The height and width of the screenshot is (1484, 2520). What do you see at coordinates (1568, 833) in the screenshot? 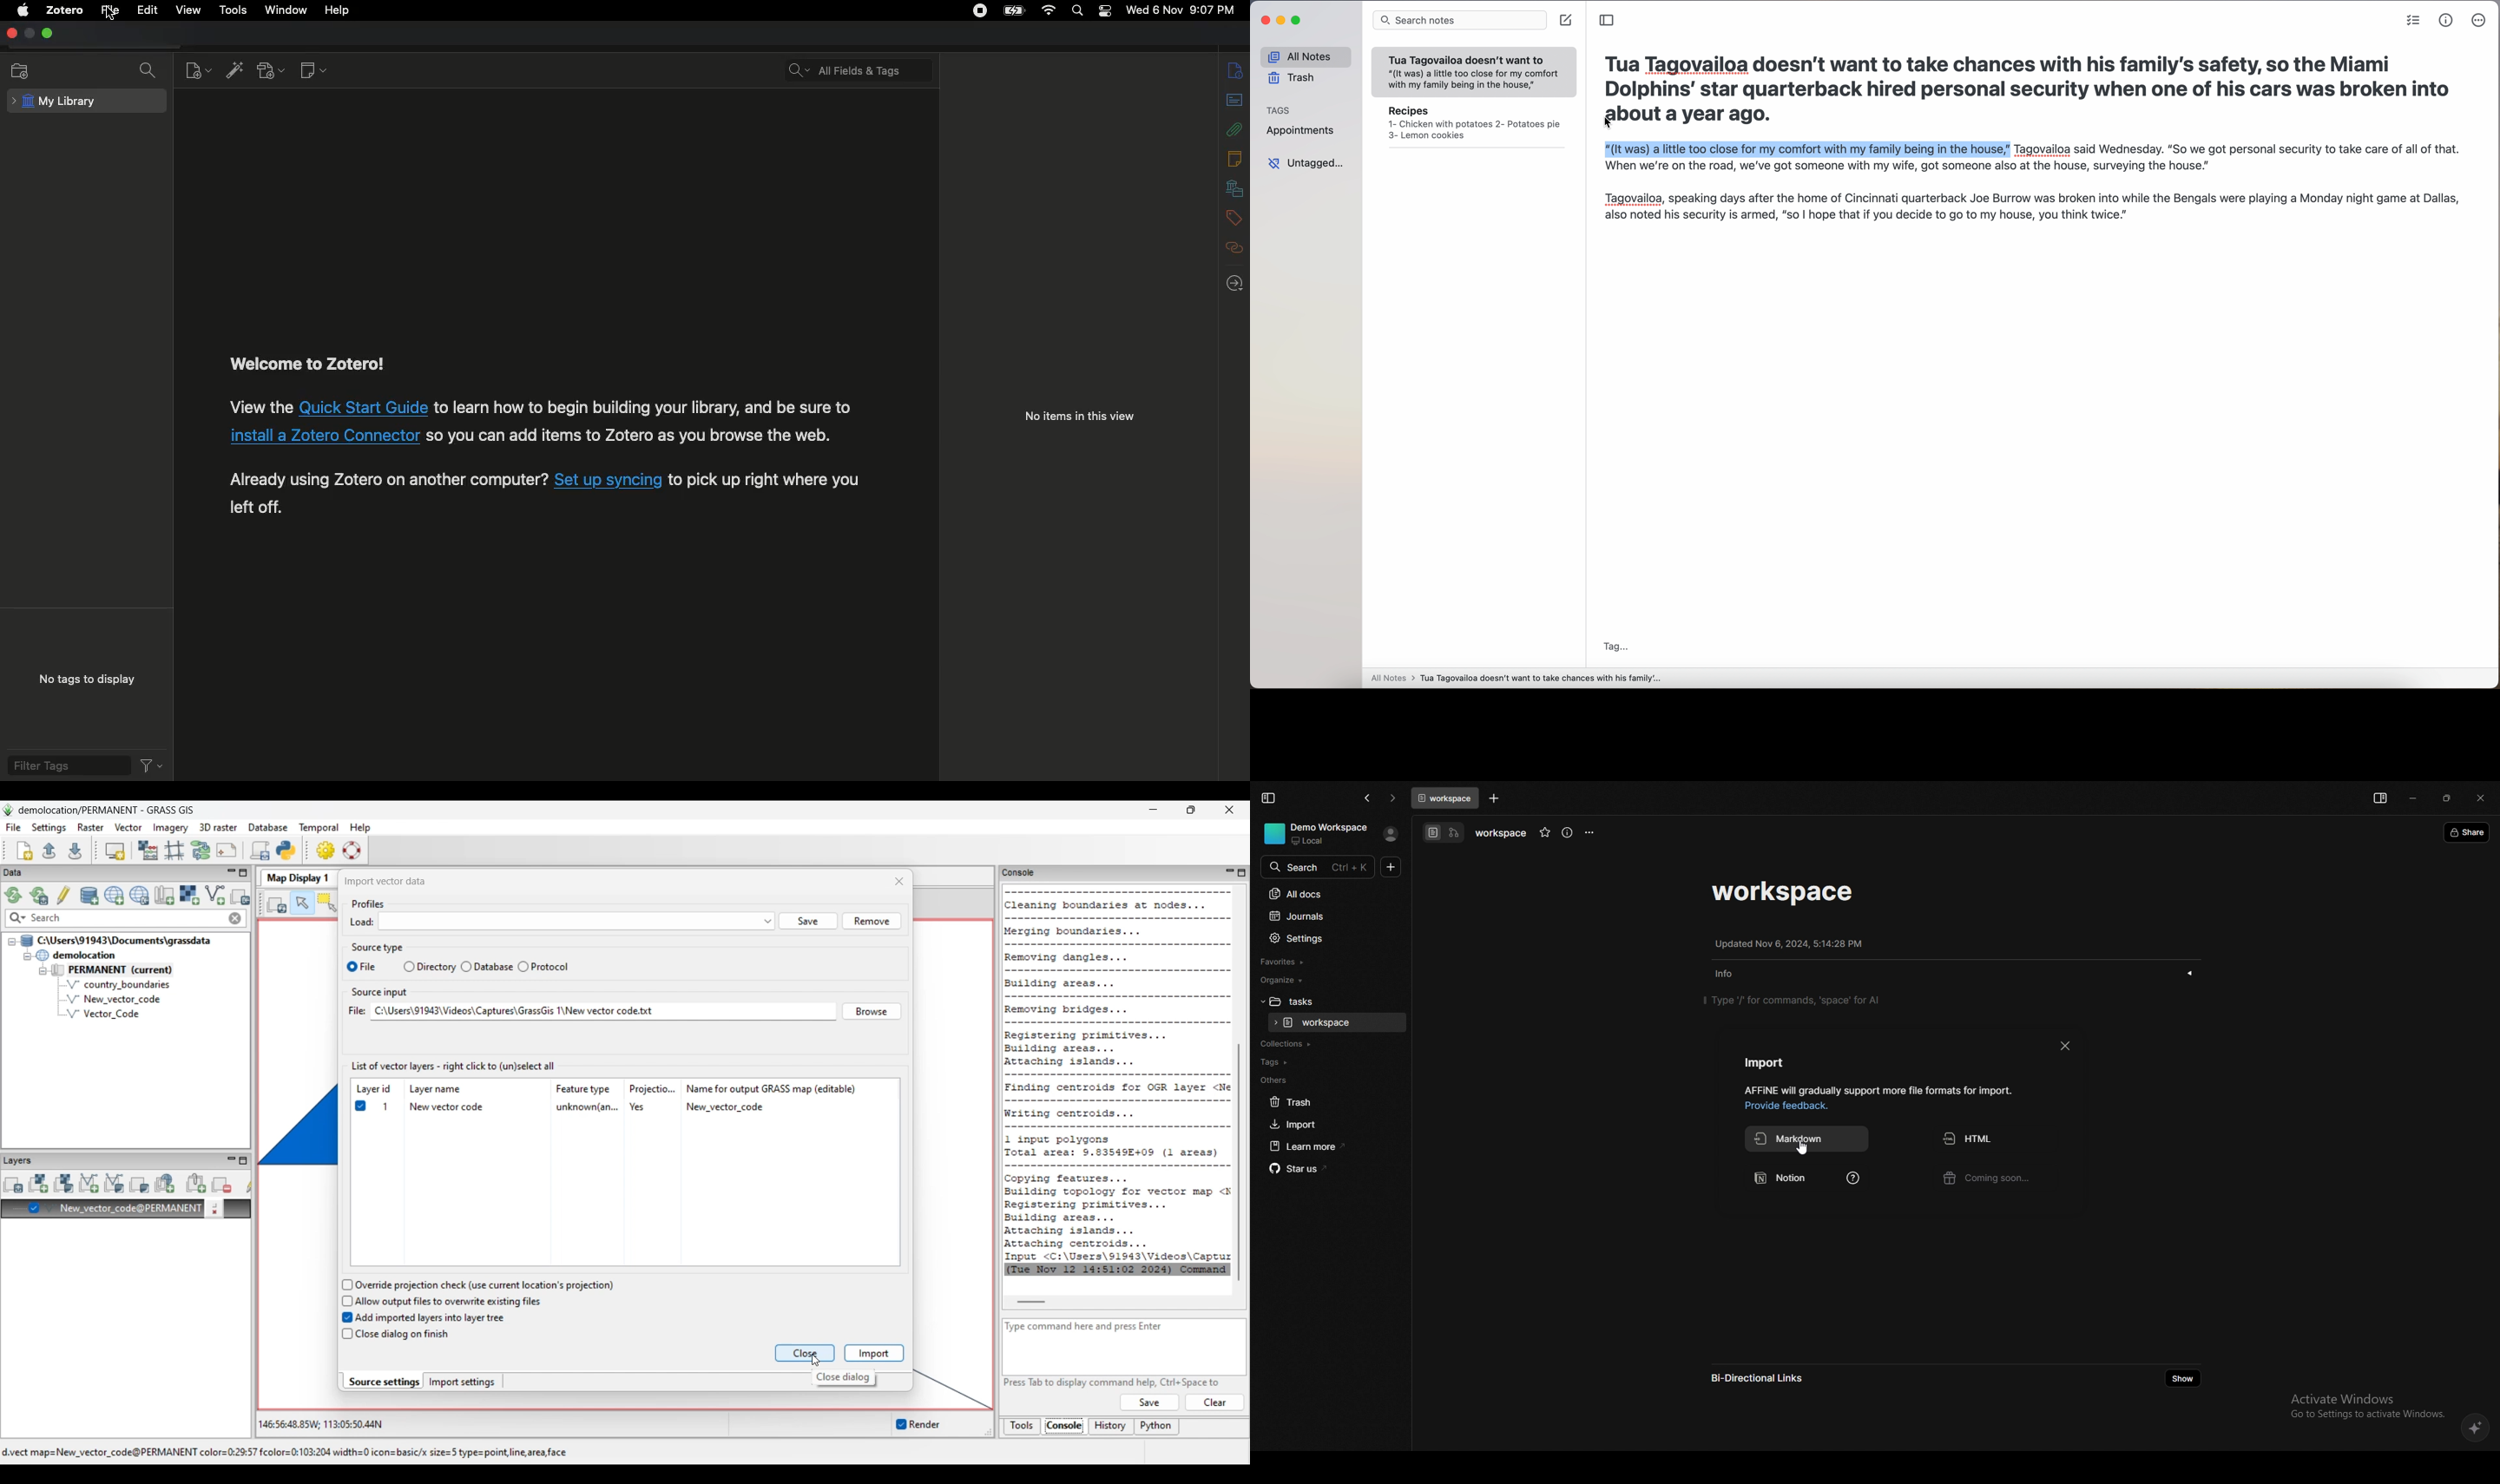
I see `info` at bounding box center [1568, 833].